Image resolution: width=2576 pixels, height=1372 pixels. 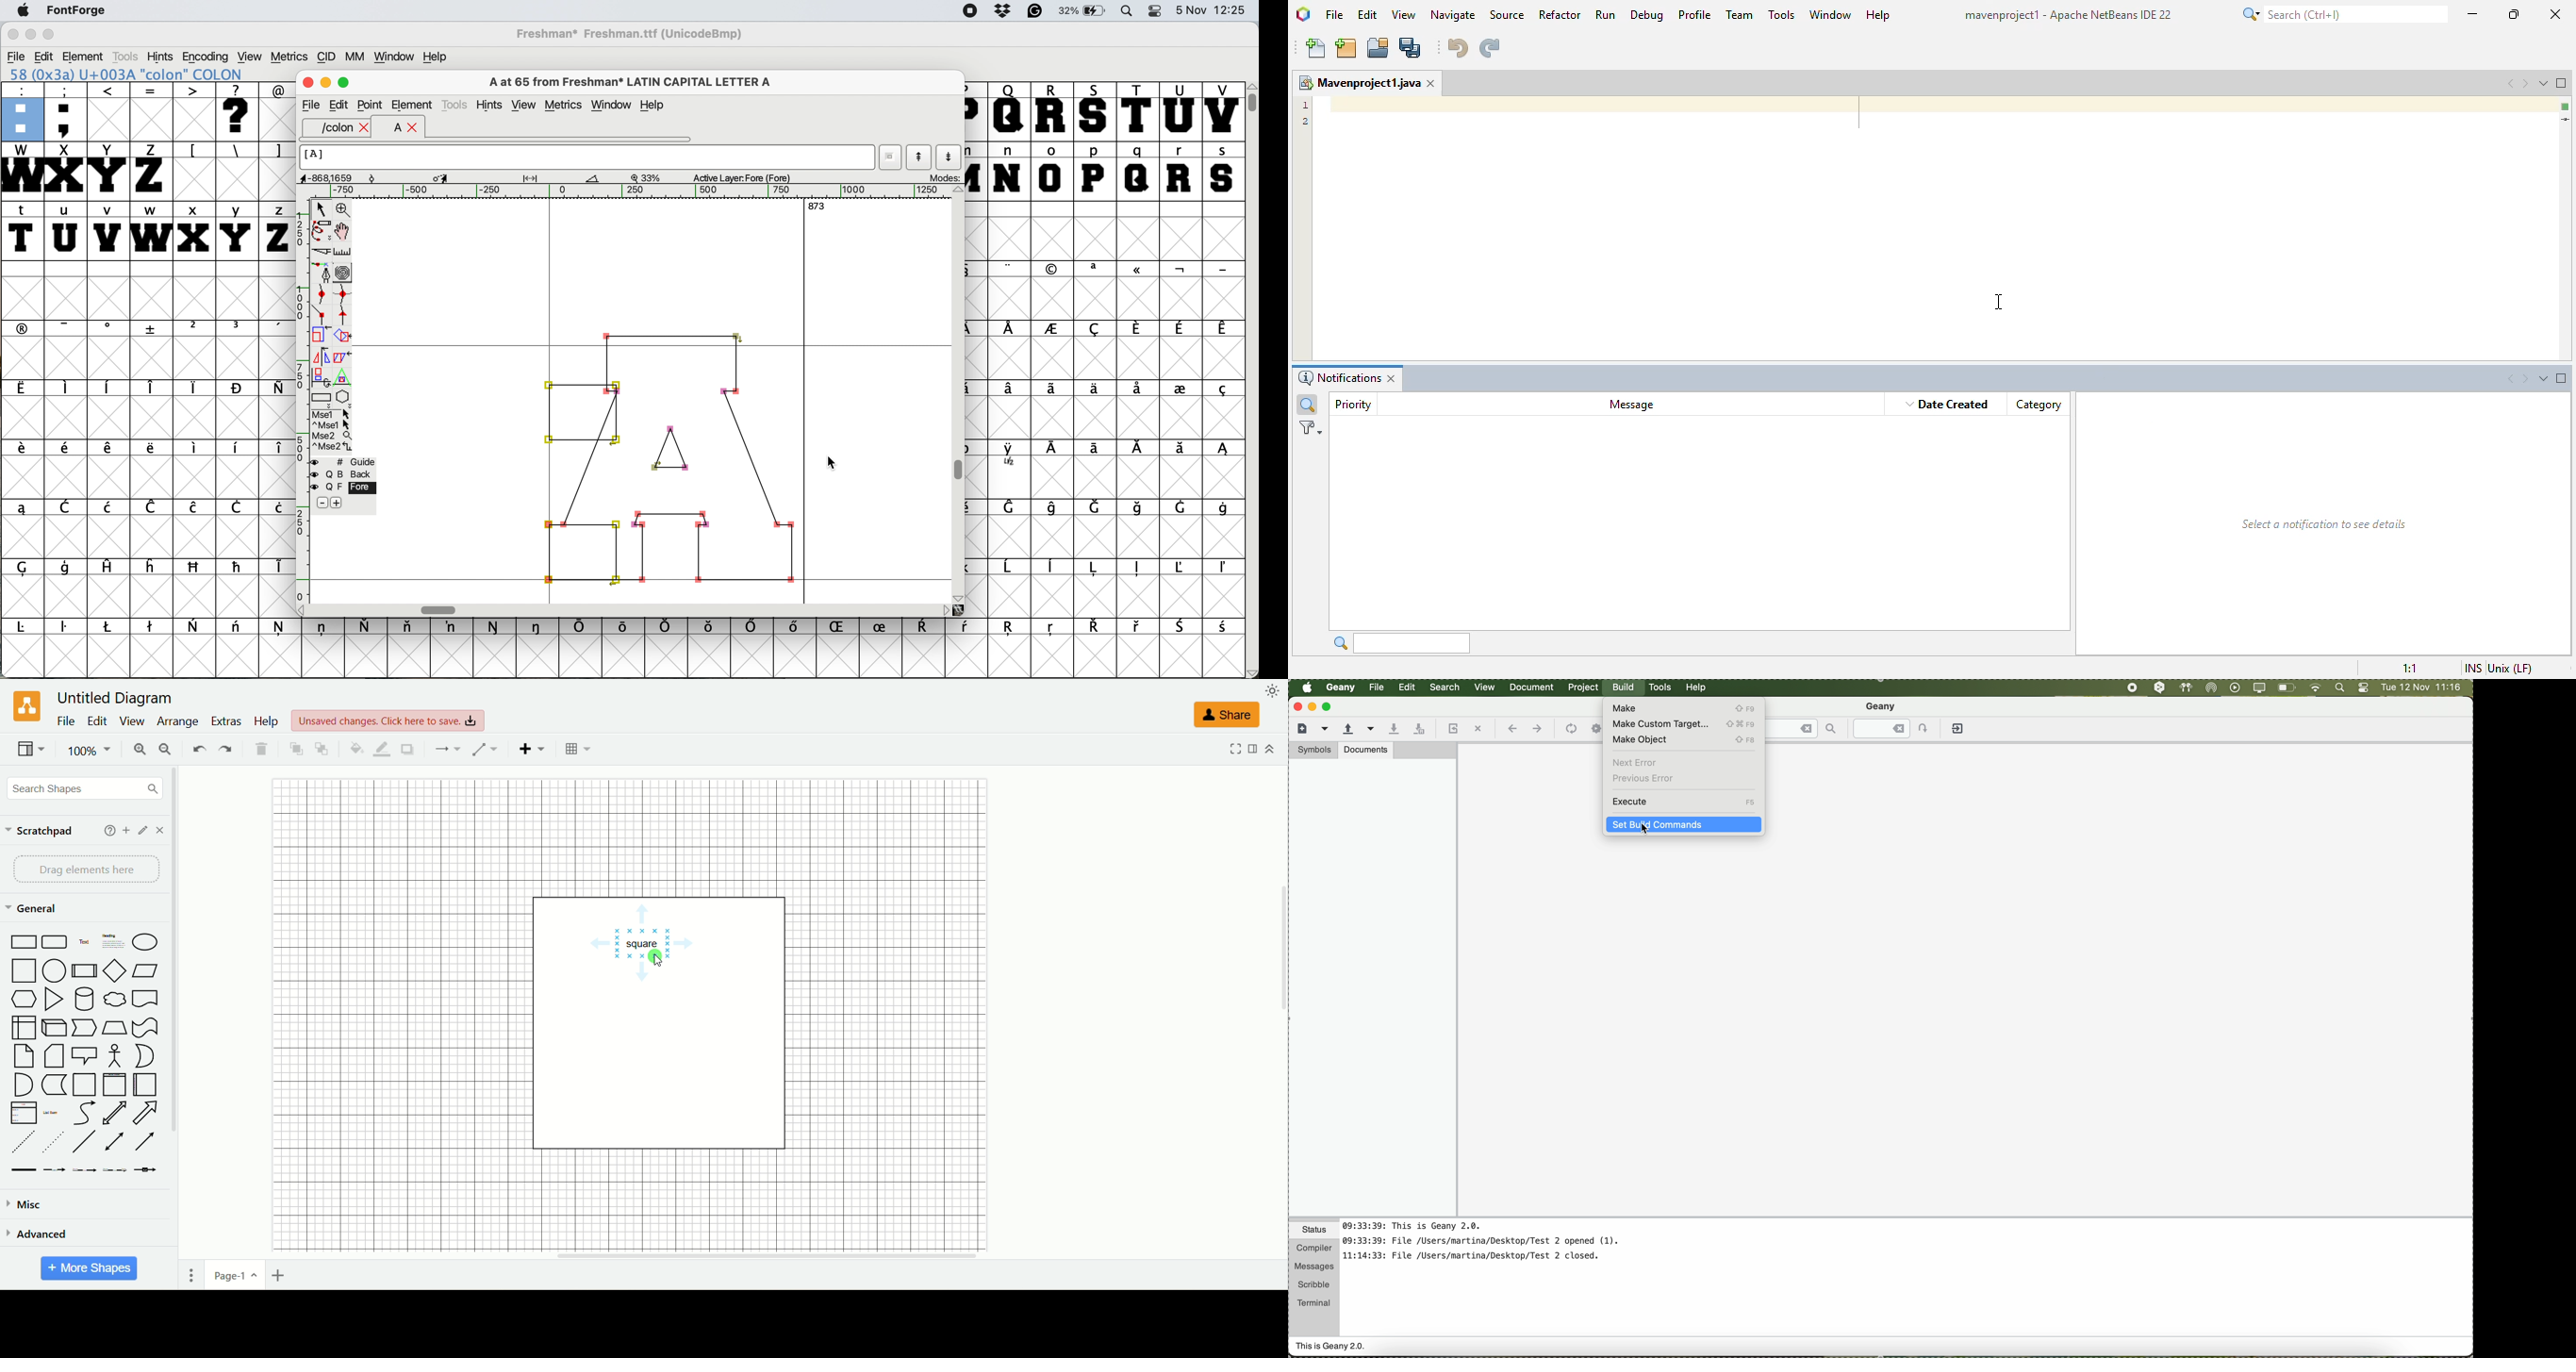 What do you see at coordinates (99, 721) in the screenshot?
I see `edit` at bounding box center [99, 721].